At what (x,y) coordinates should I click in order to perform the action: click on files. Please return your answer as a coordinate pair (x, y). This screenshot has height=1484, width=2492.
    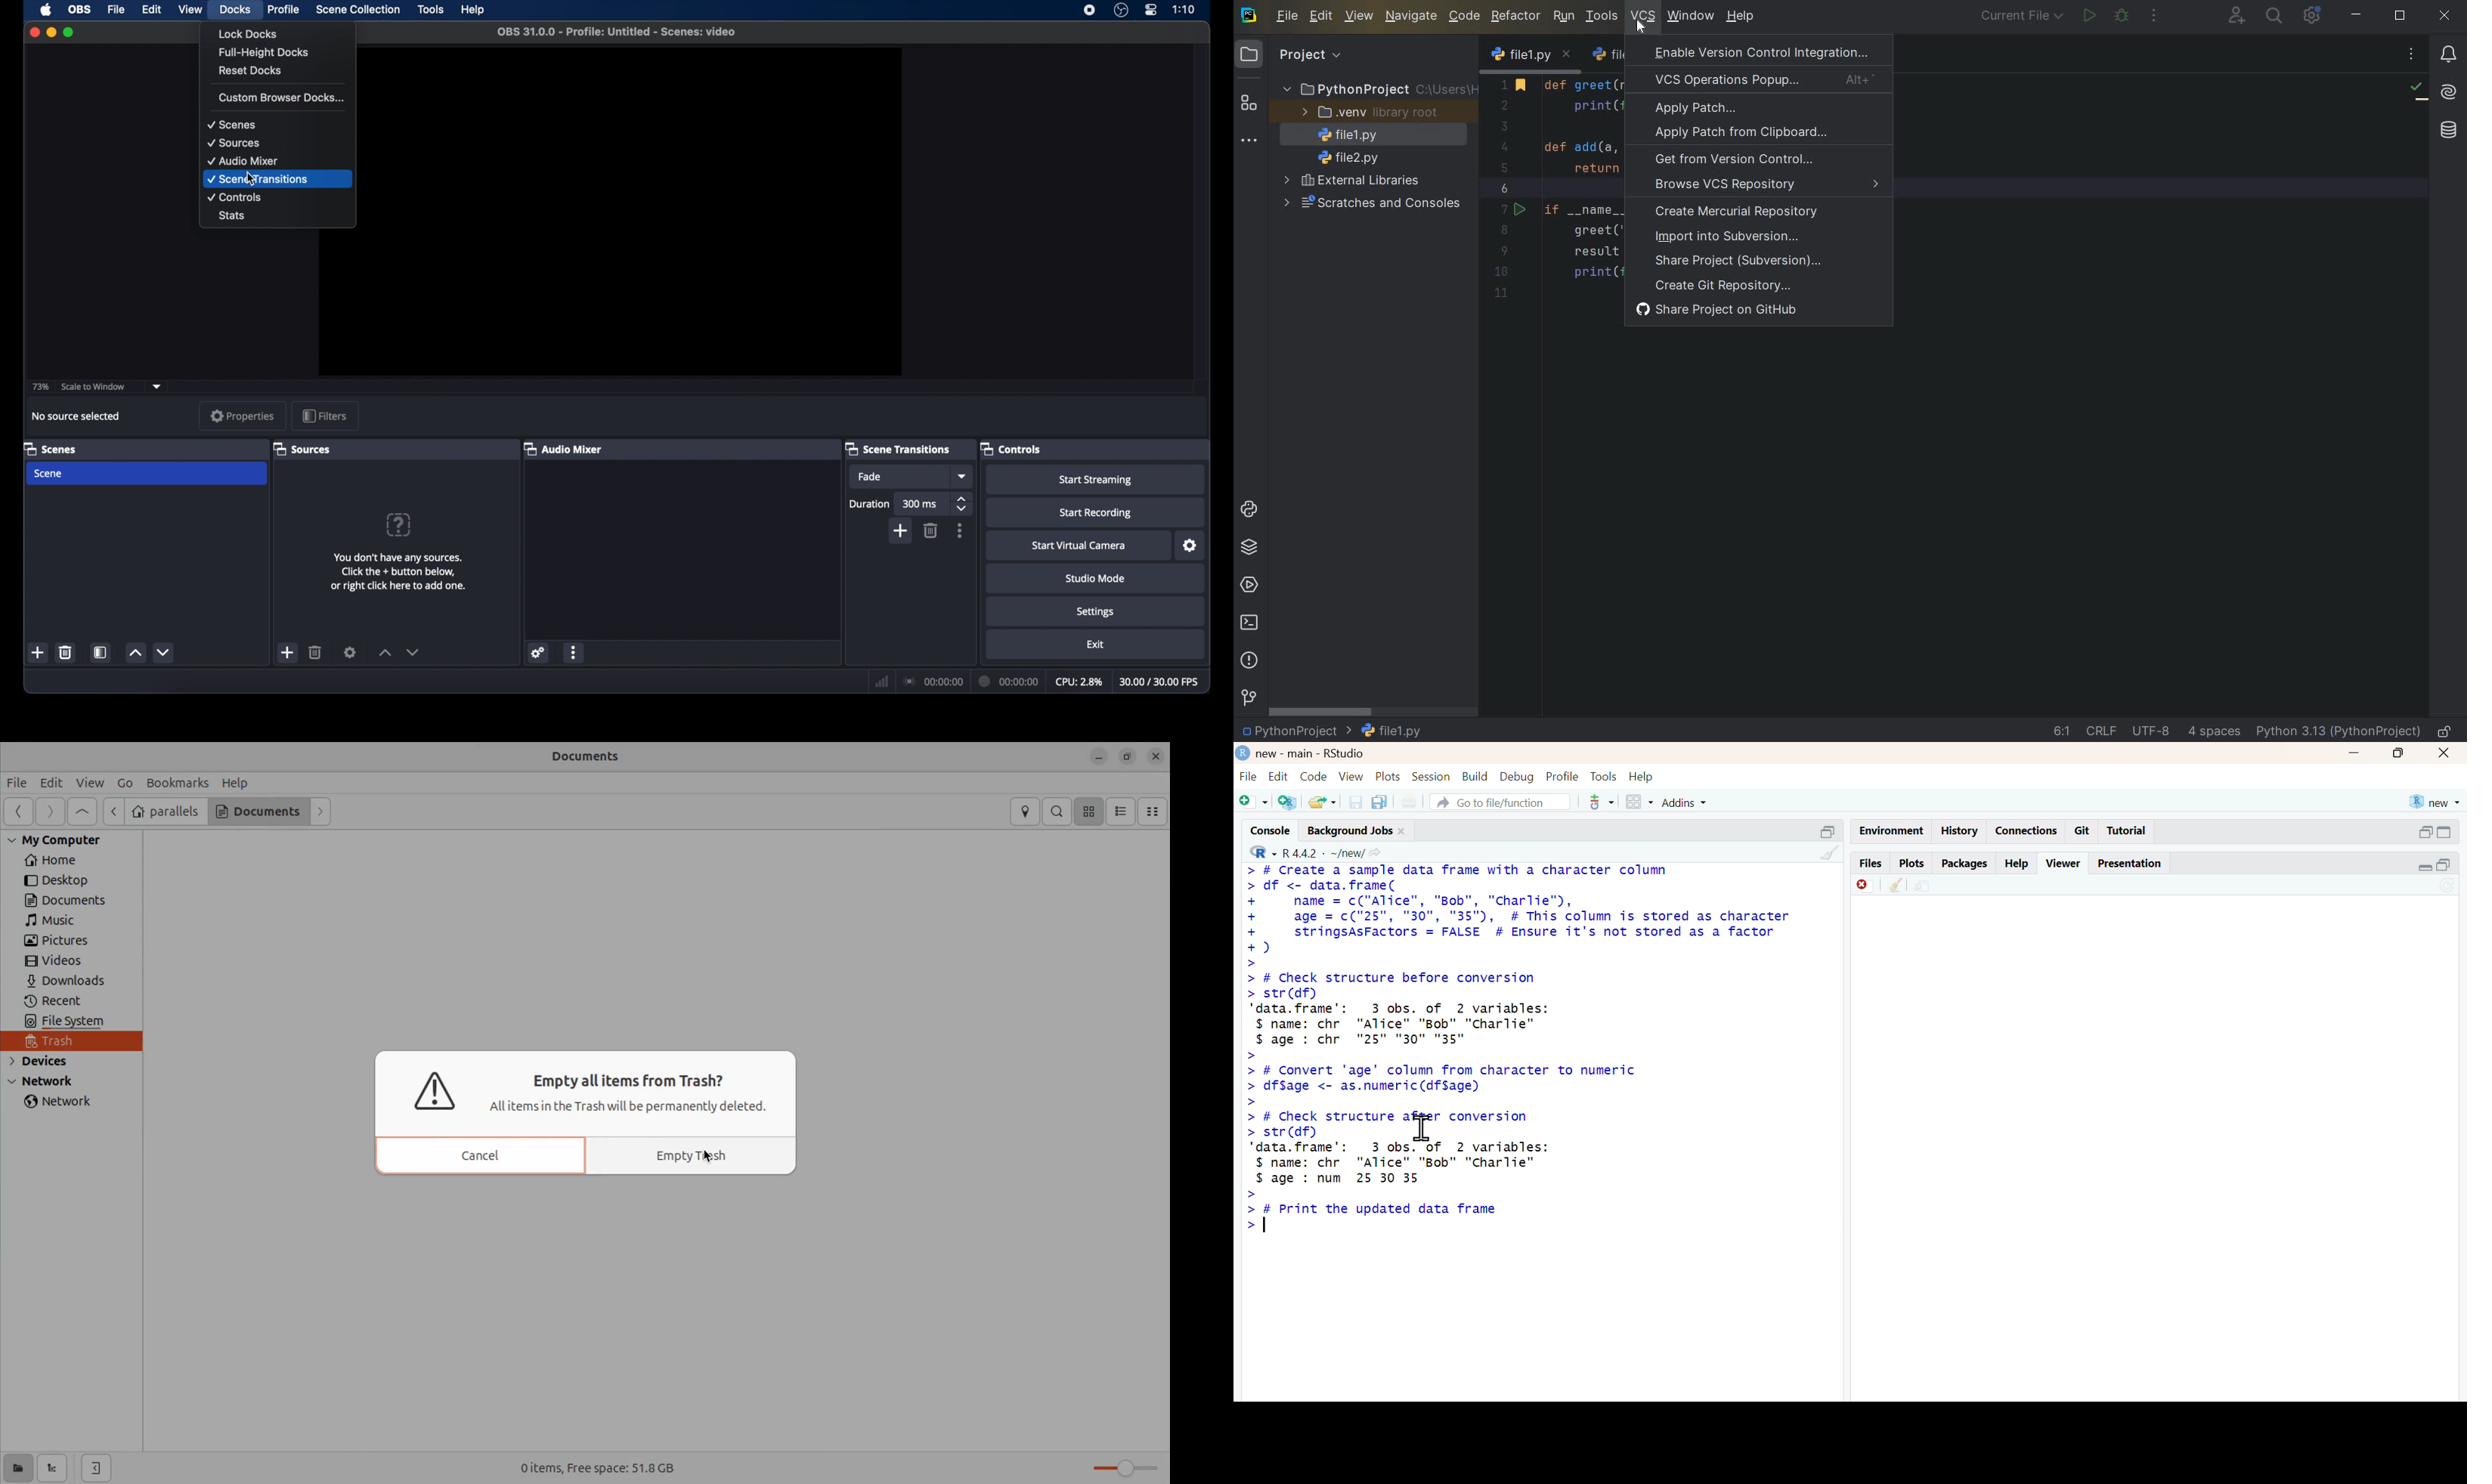
    Looking at the image, I should click on (1871, 864).